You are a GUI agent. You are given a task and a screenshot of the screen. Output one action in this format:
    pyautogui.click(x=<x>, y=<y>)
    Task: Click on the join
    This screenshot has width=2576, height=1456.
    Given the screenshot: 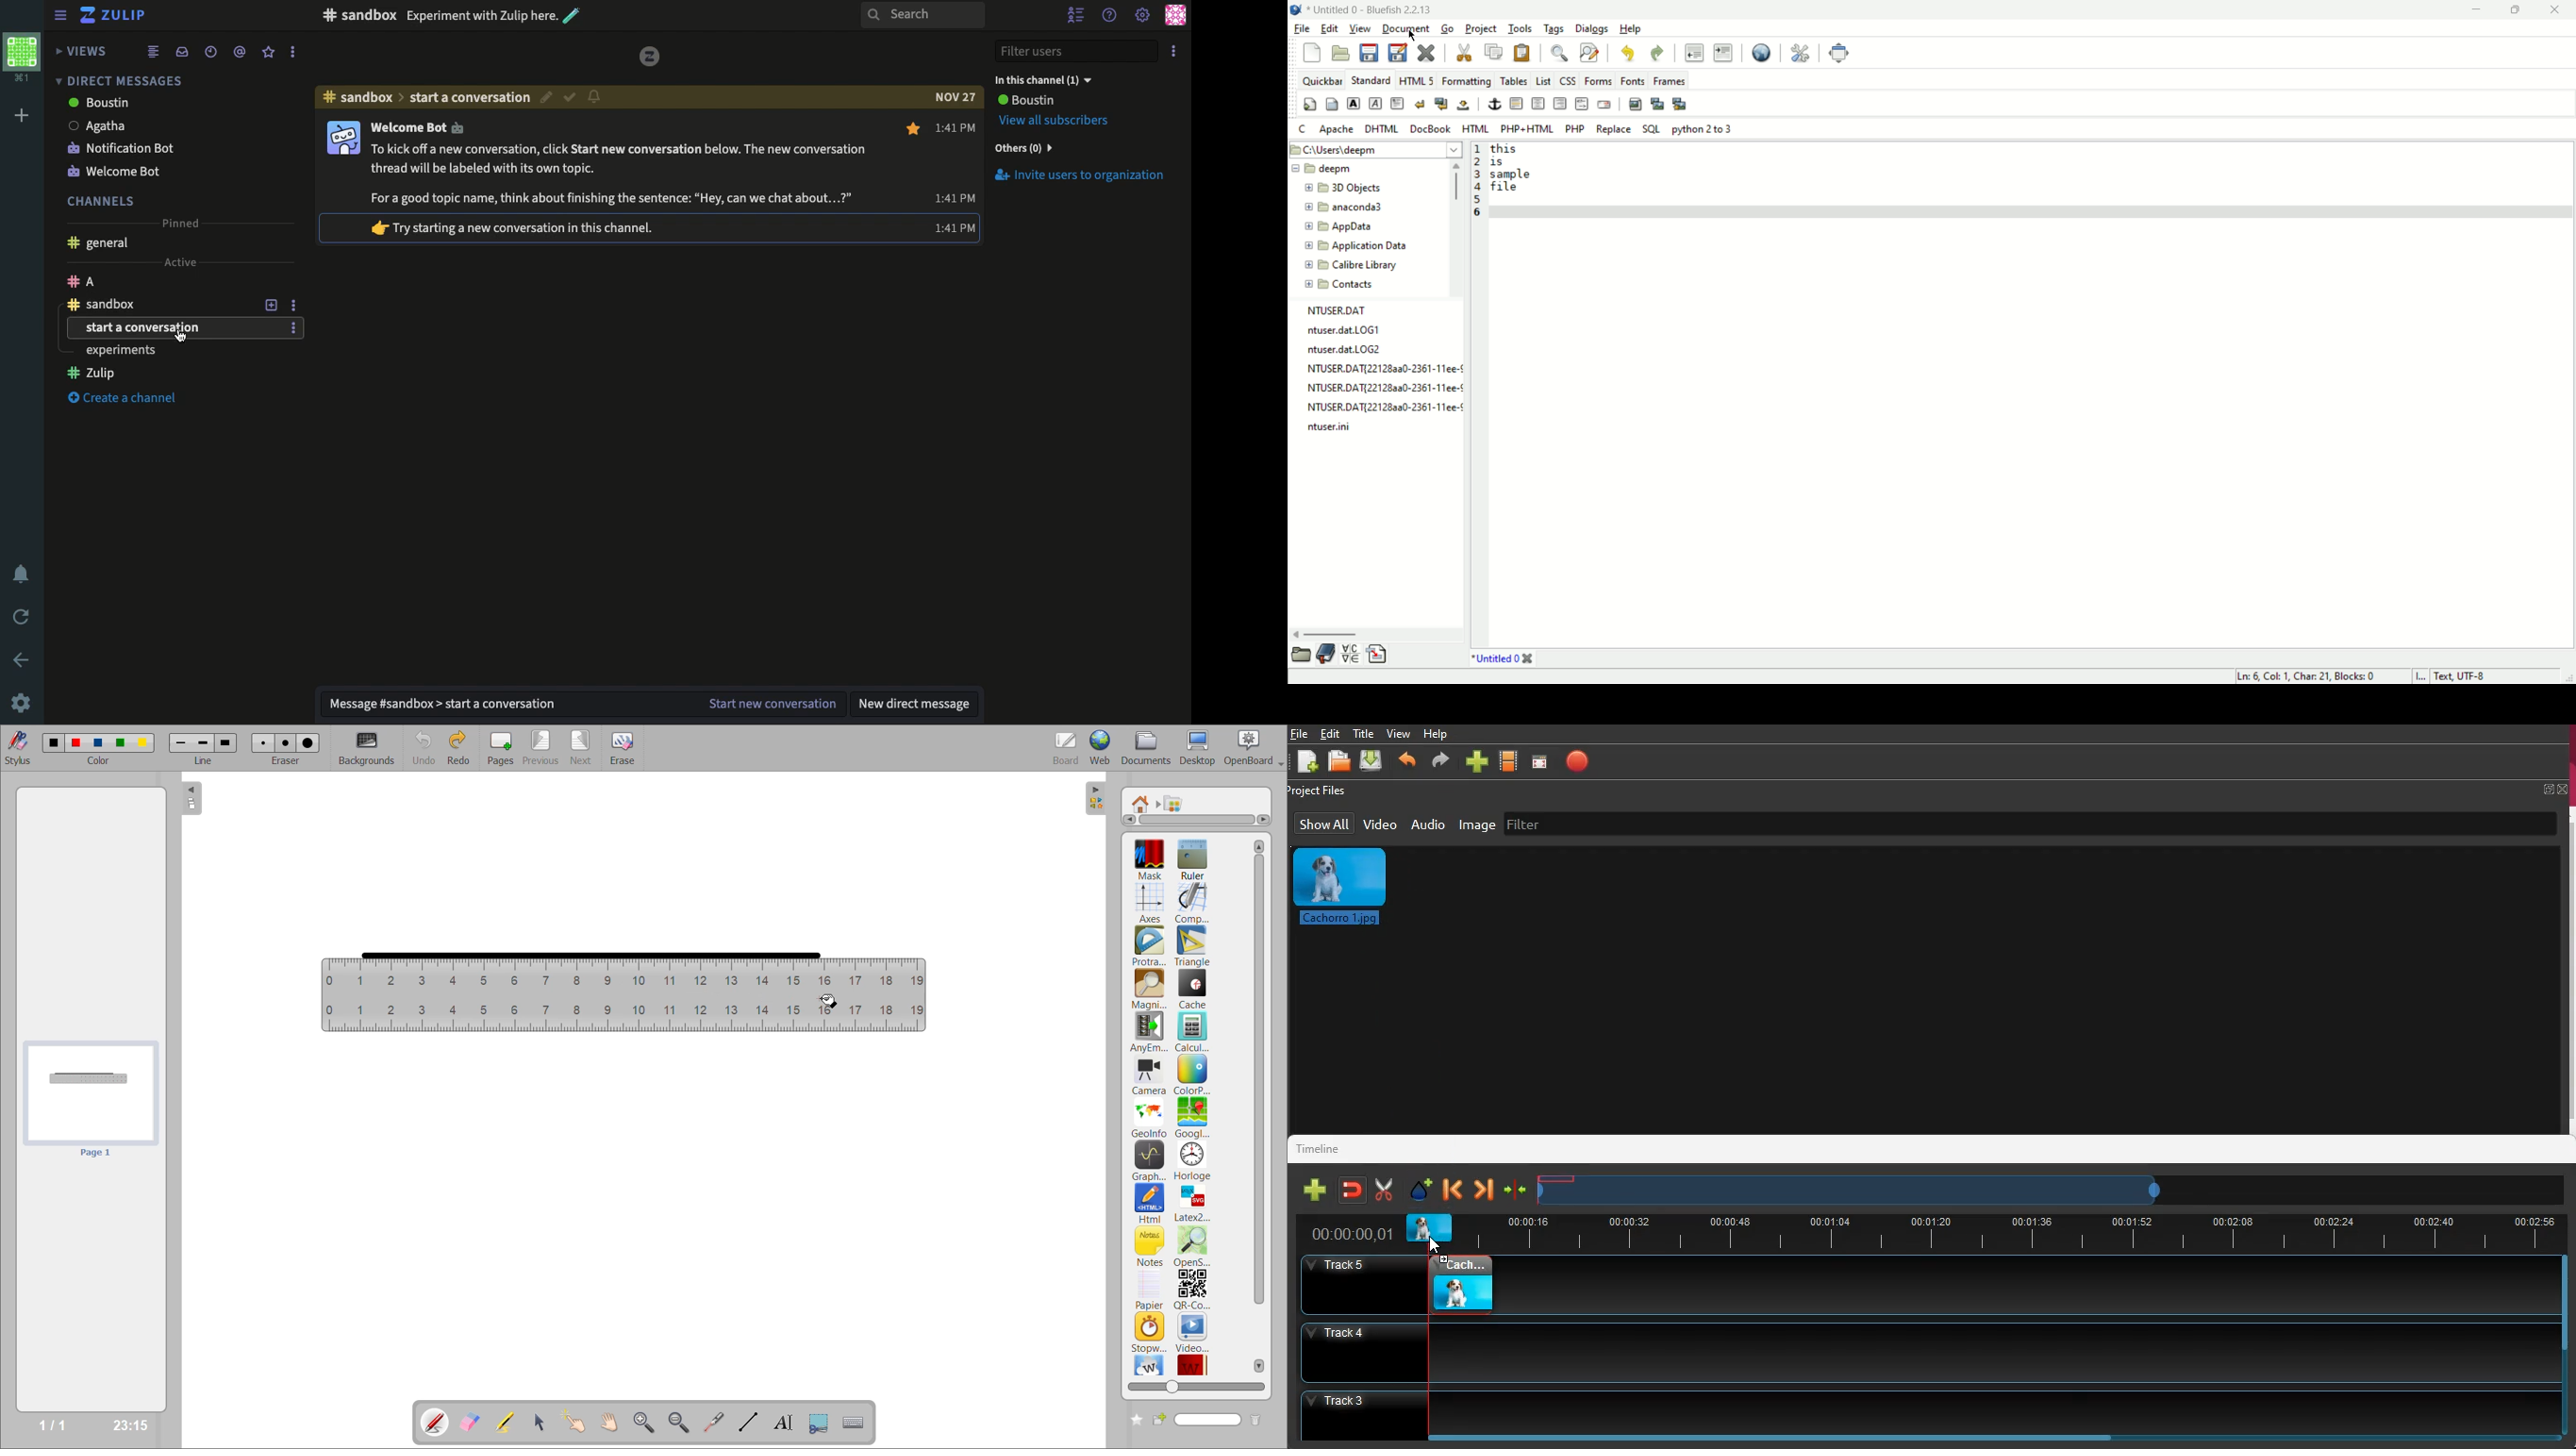 What is the action you would take?
    pyautogui.click(x=1516, y=1190)
    